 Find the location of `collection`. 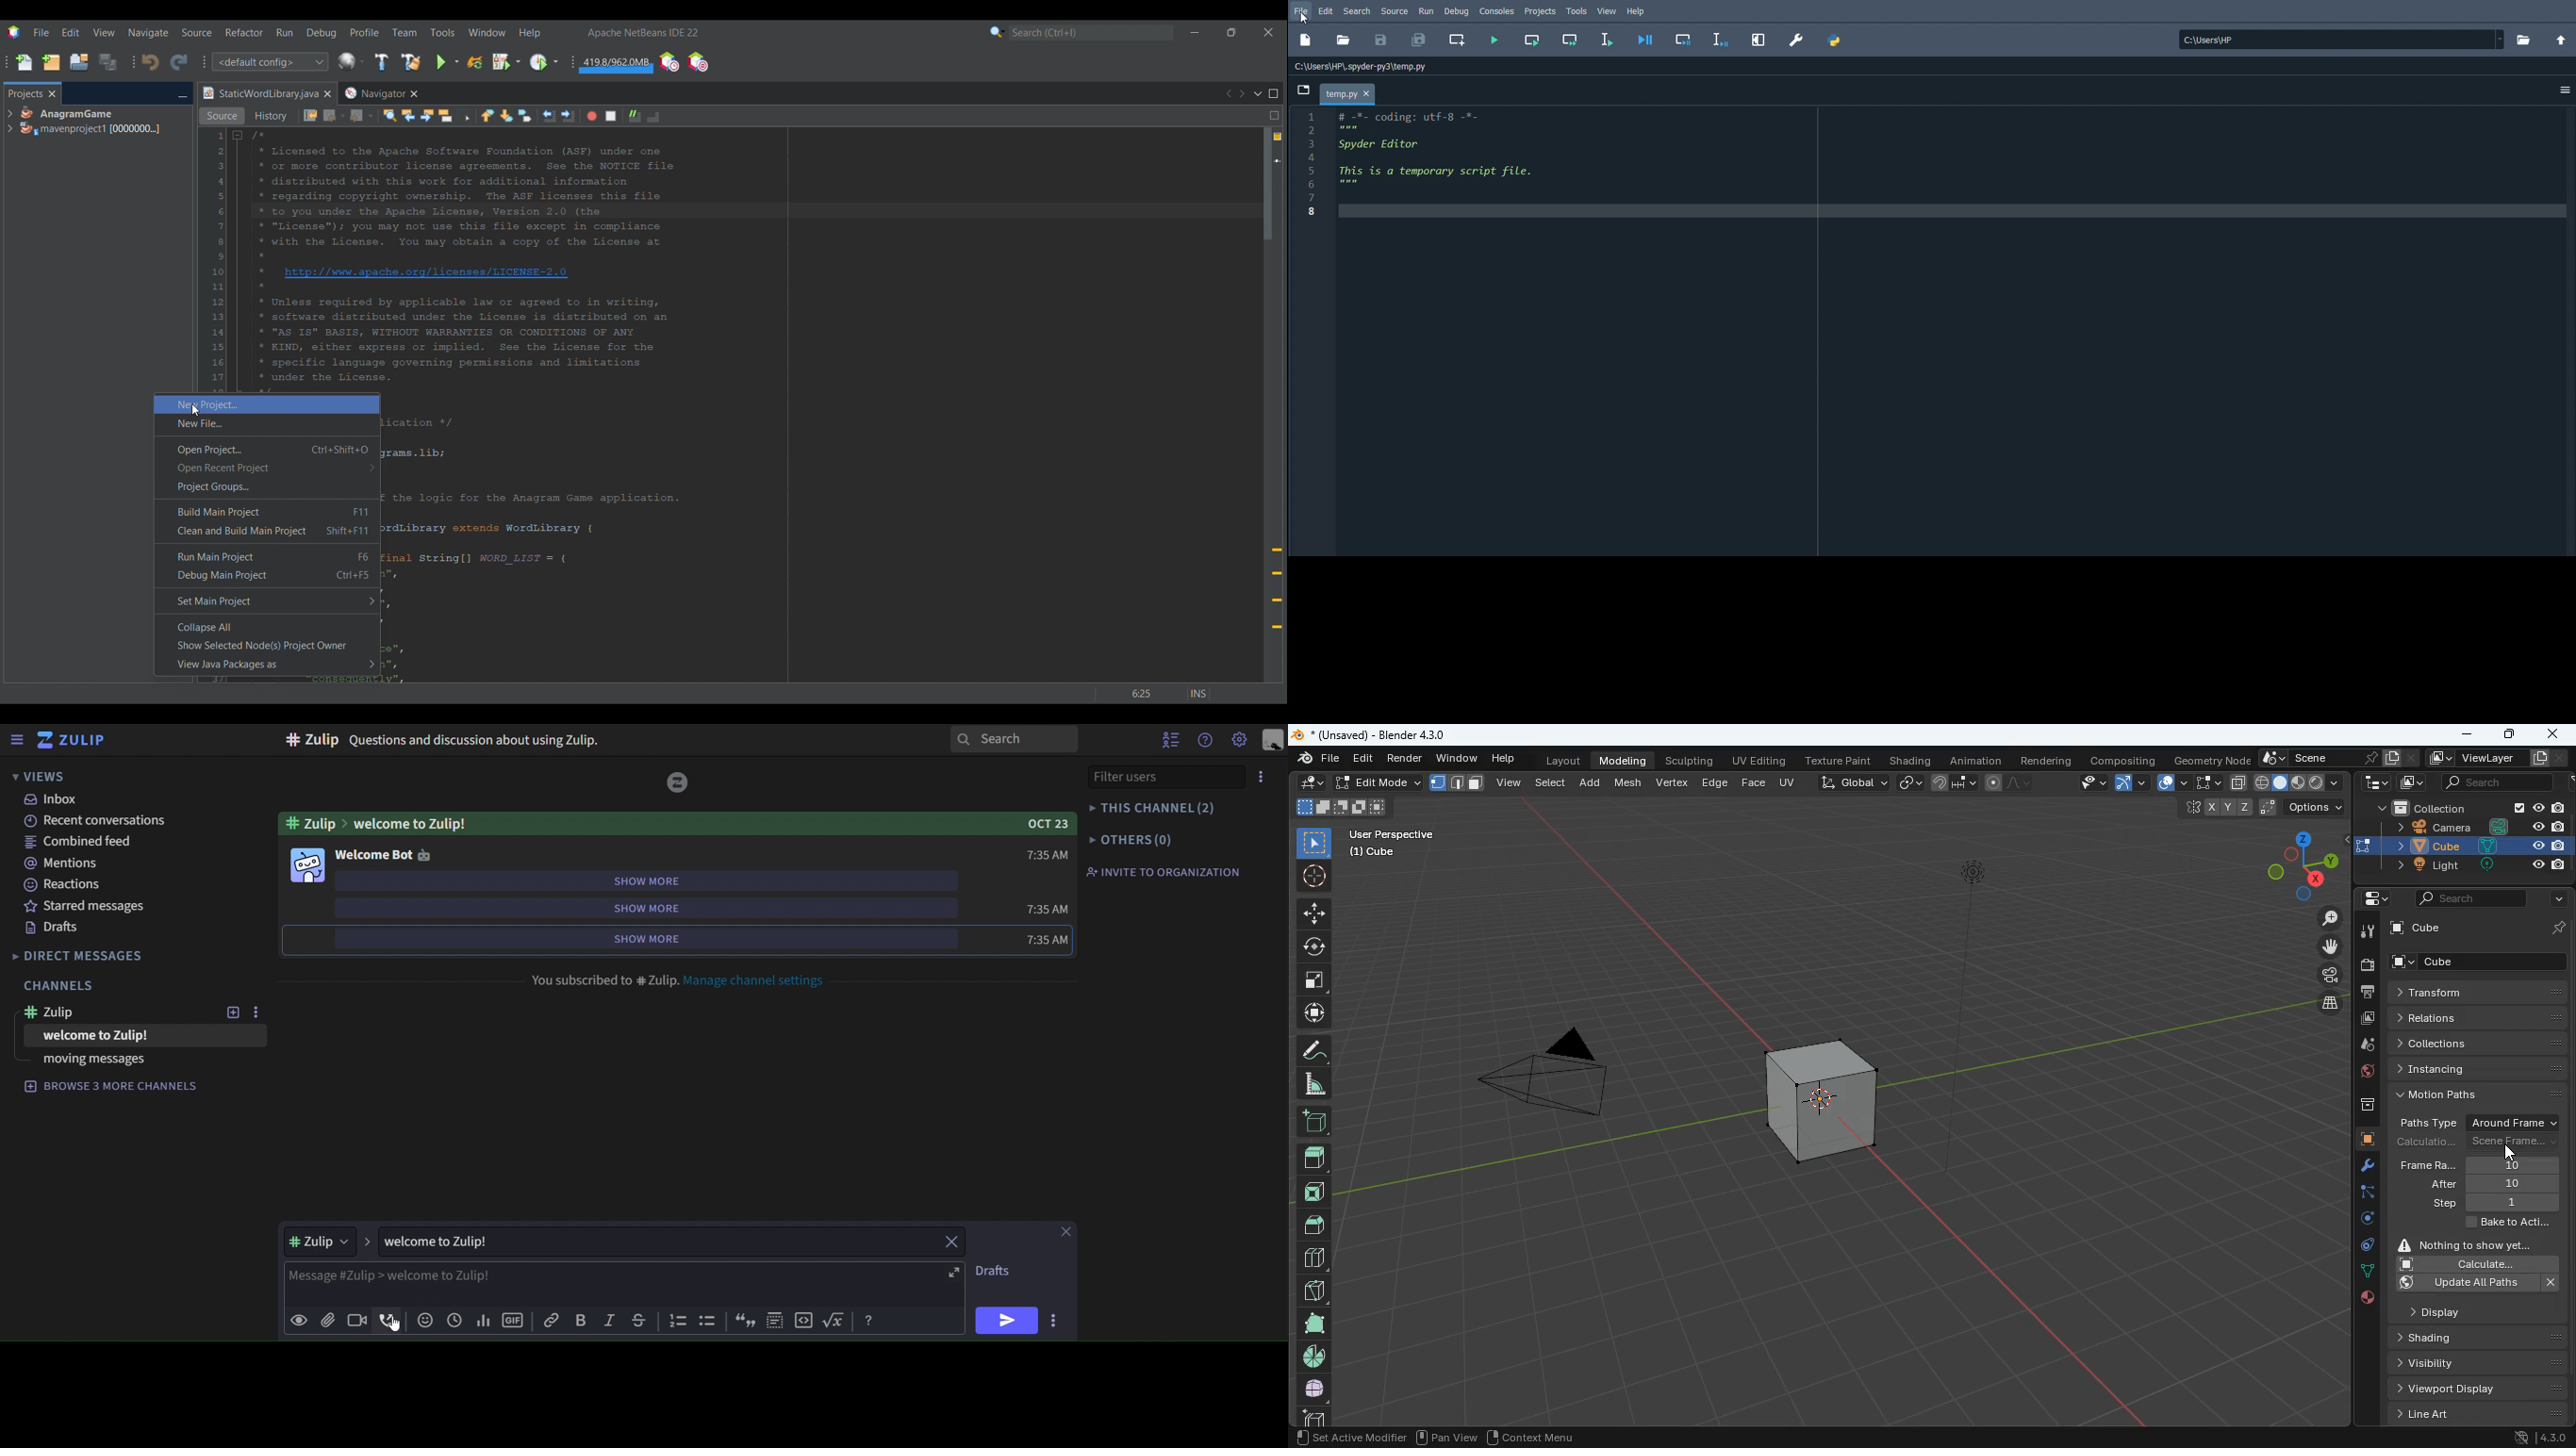

collection is located at coordinates (2469, 809).